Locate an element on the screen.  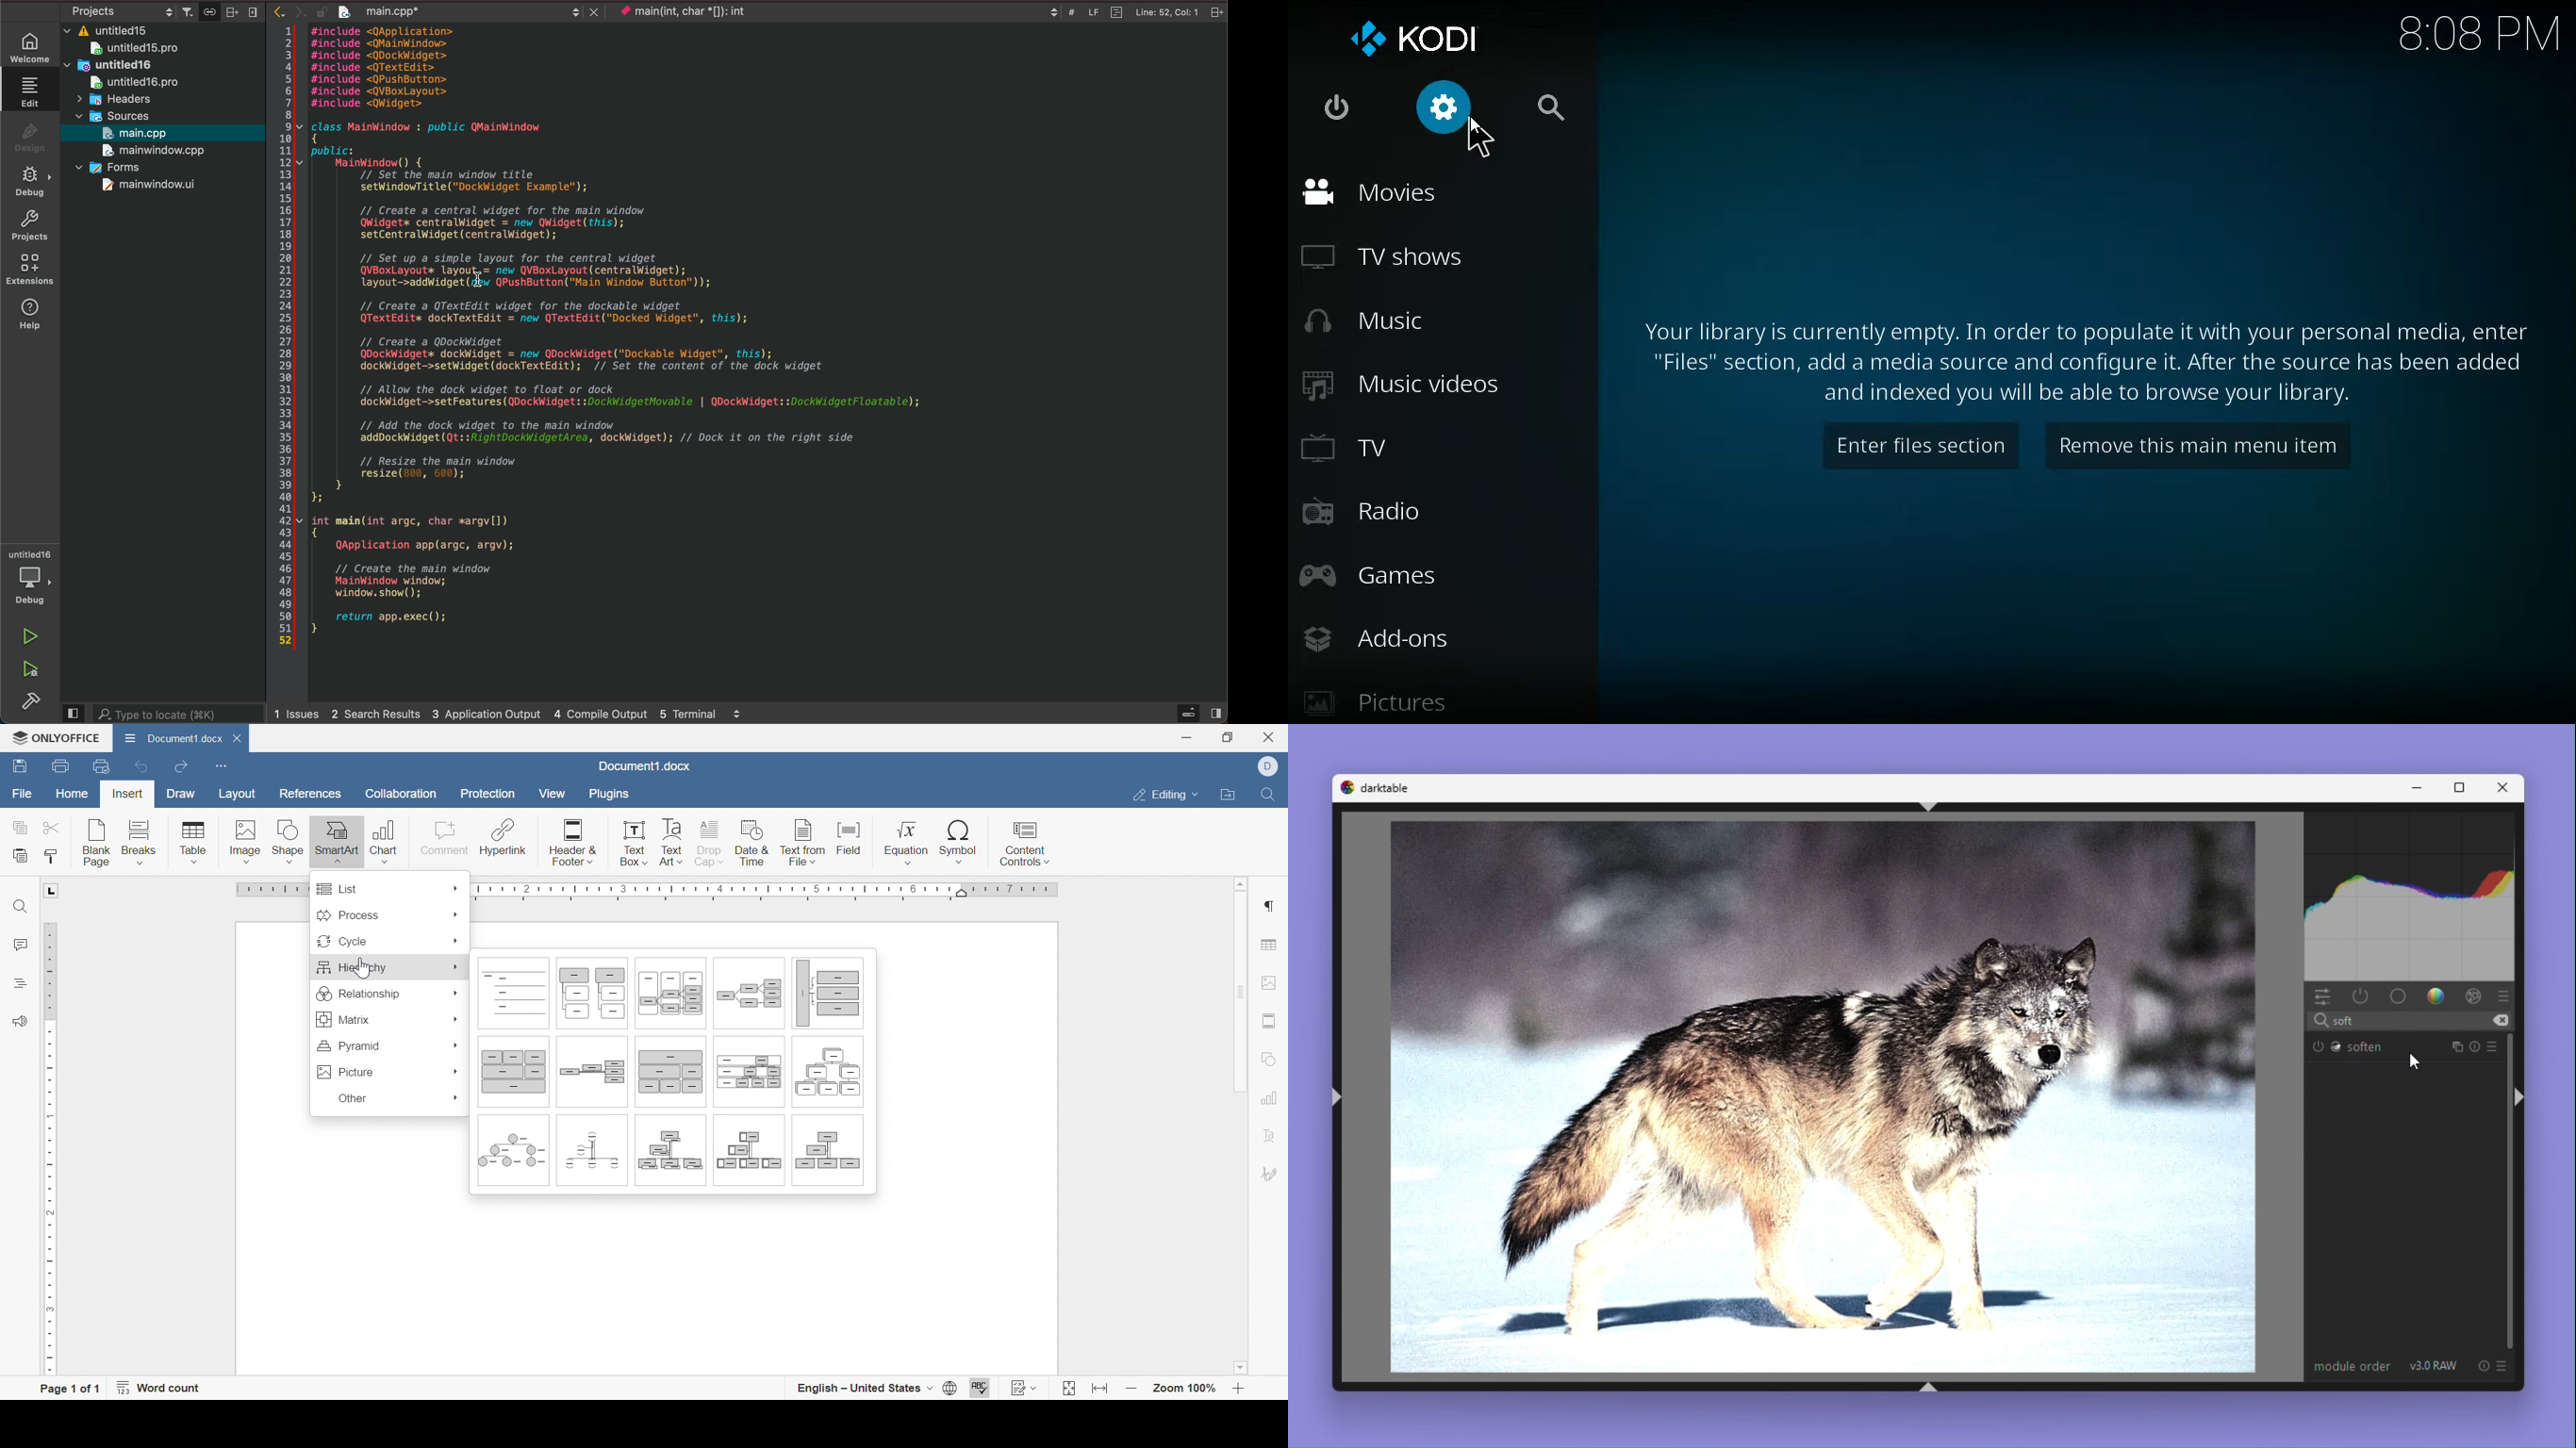
enter files section is located at coordinates (1918, 448).